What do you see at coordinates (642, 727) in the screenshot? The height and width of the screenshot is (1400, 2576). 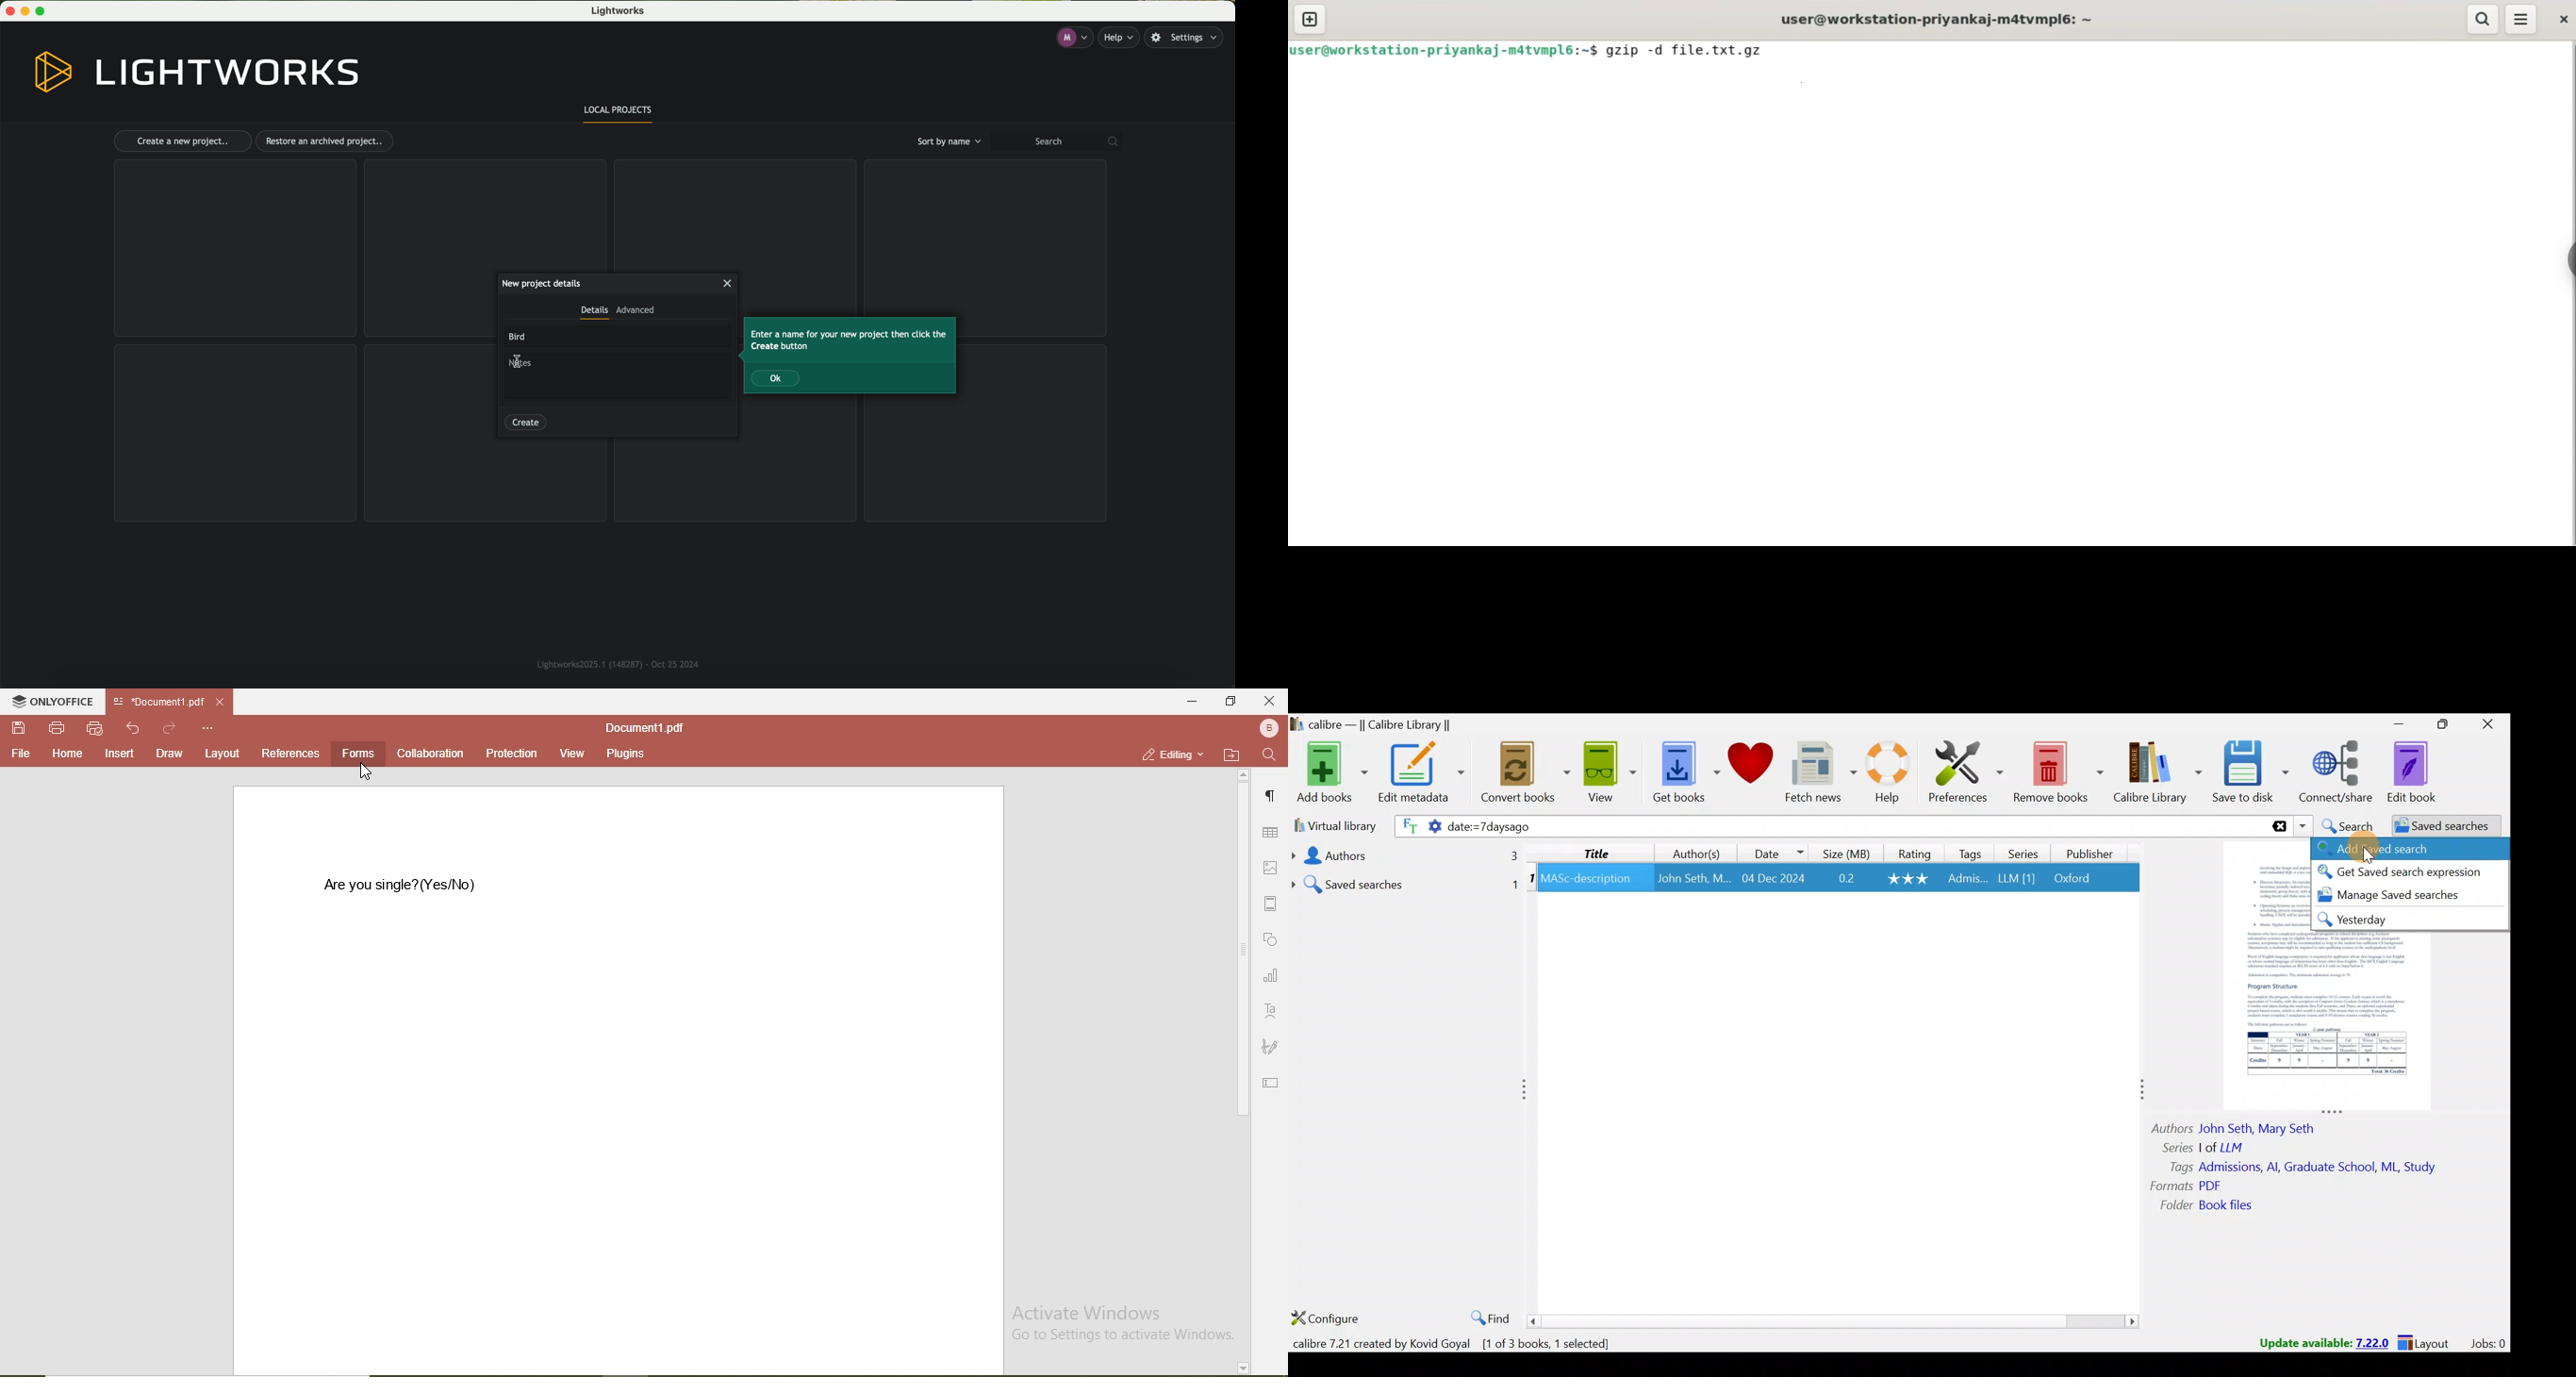 I see `document` at bounding box center [642, 727].